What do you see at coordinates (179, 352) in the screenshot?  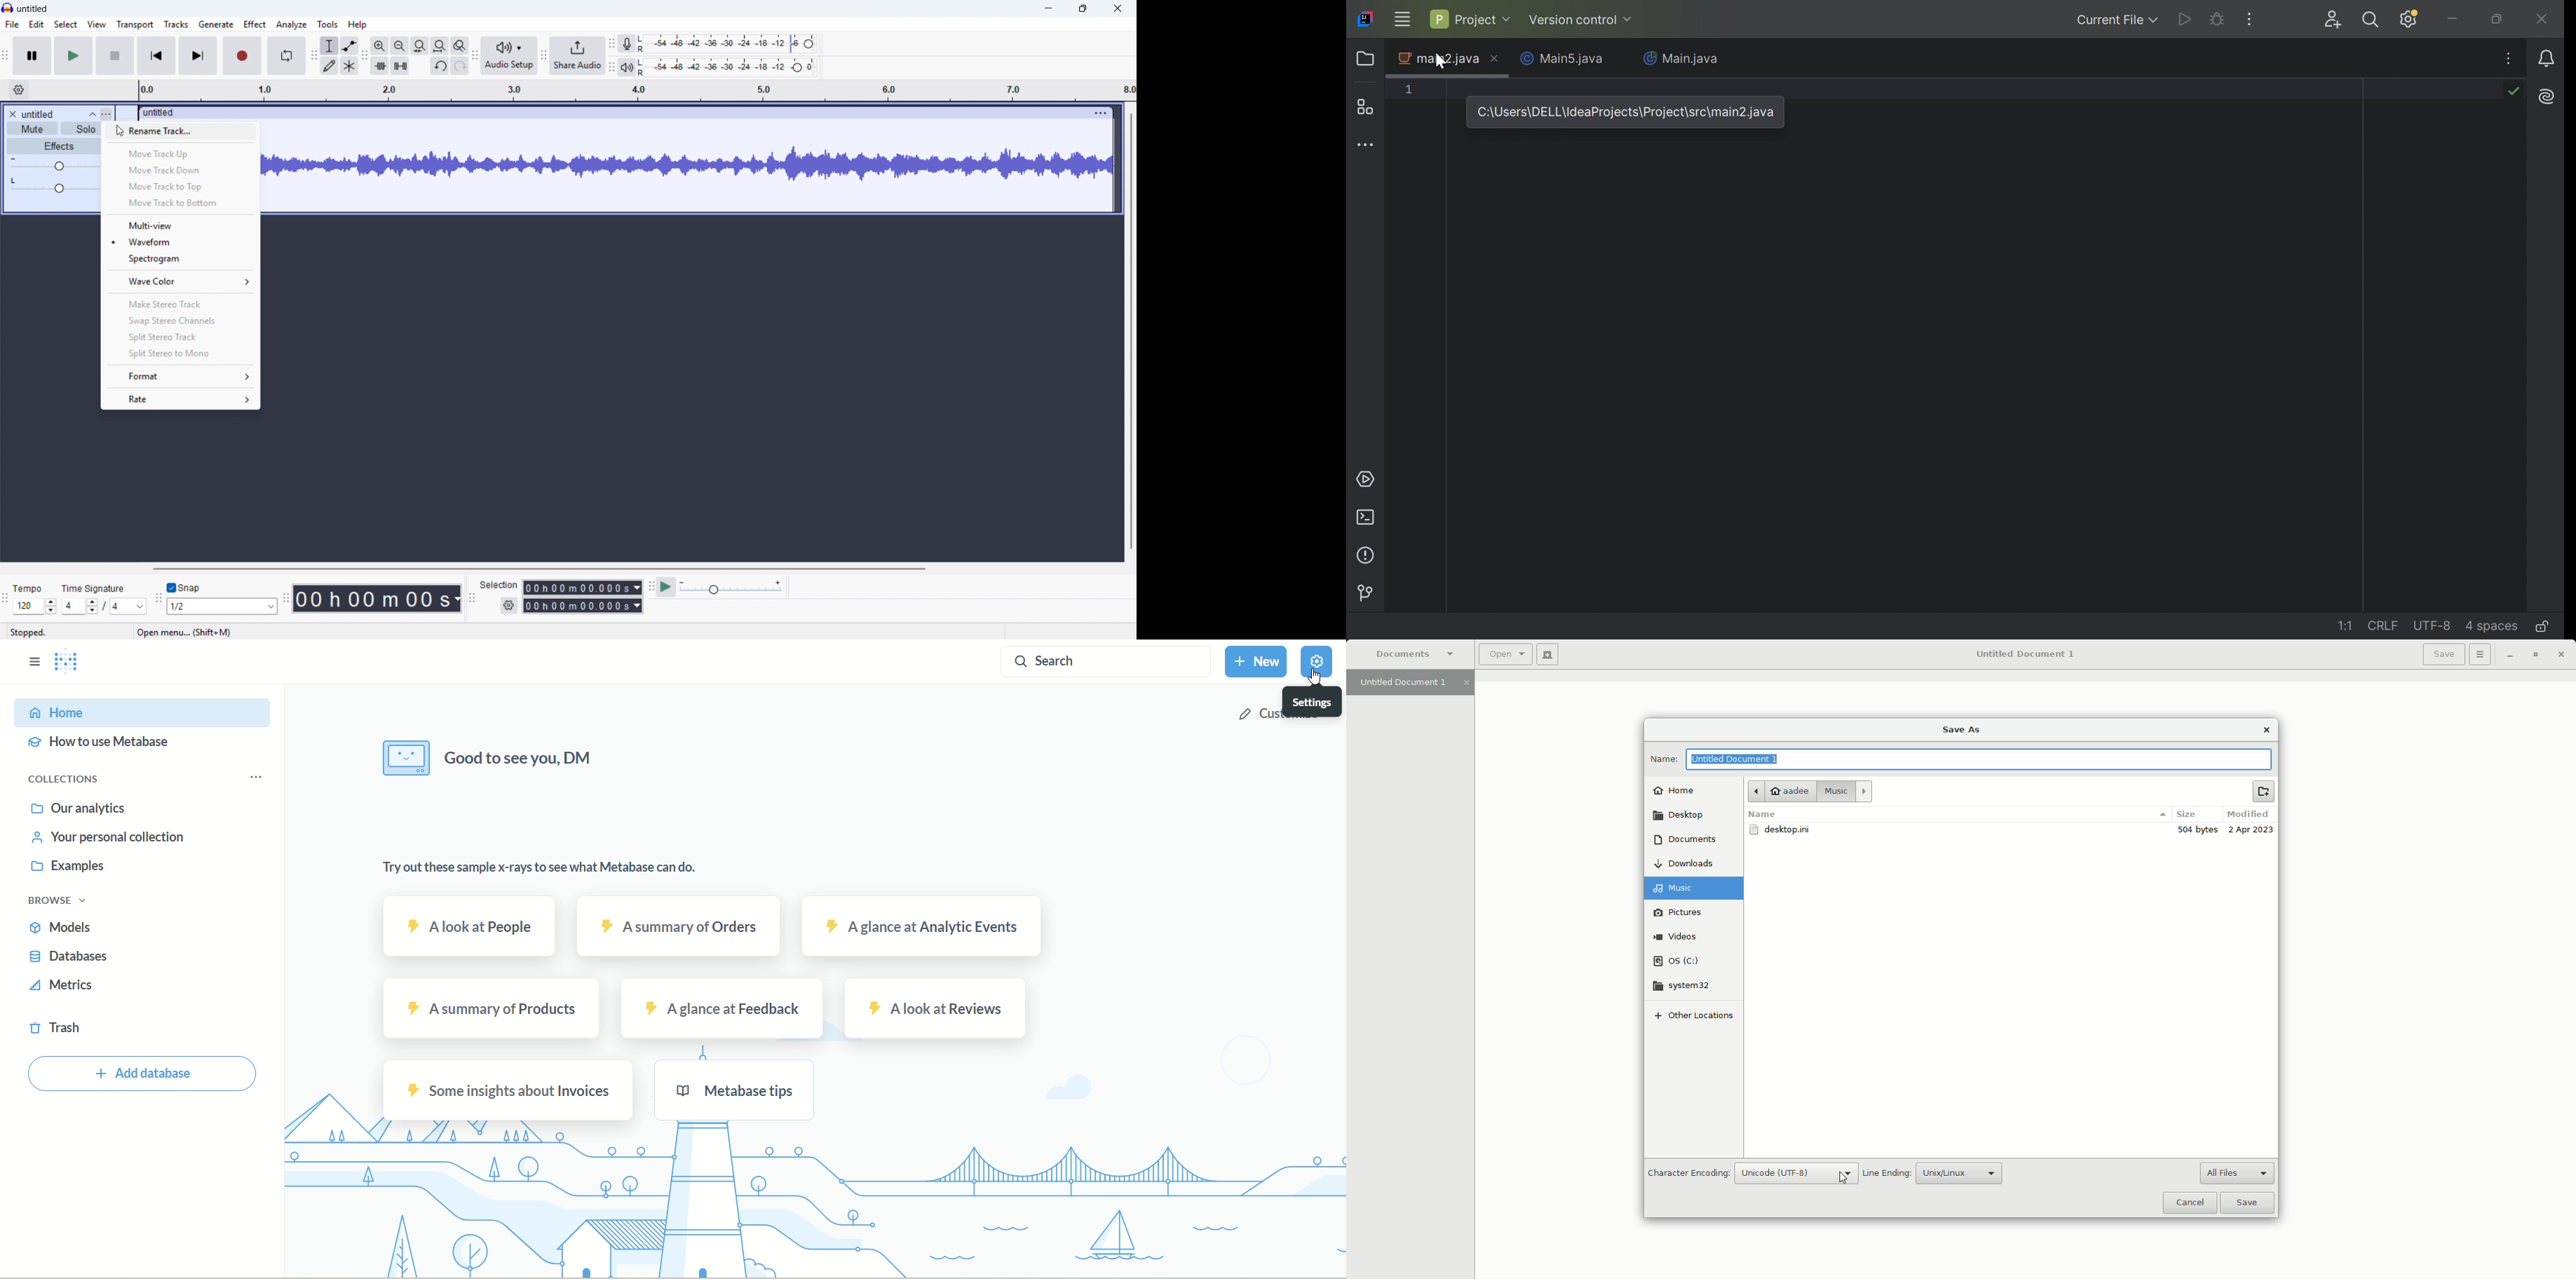 I see `Split stereo to mono` at bounding box center [179, 352].